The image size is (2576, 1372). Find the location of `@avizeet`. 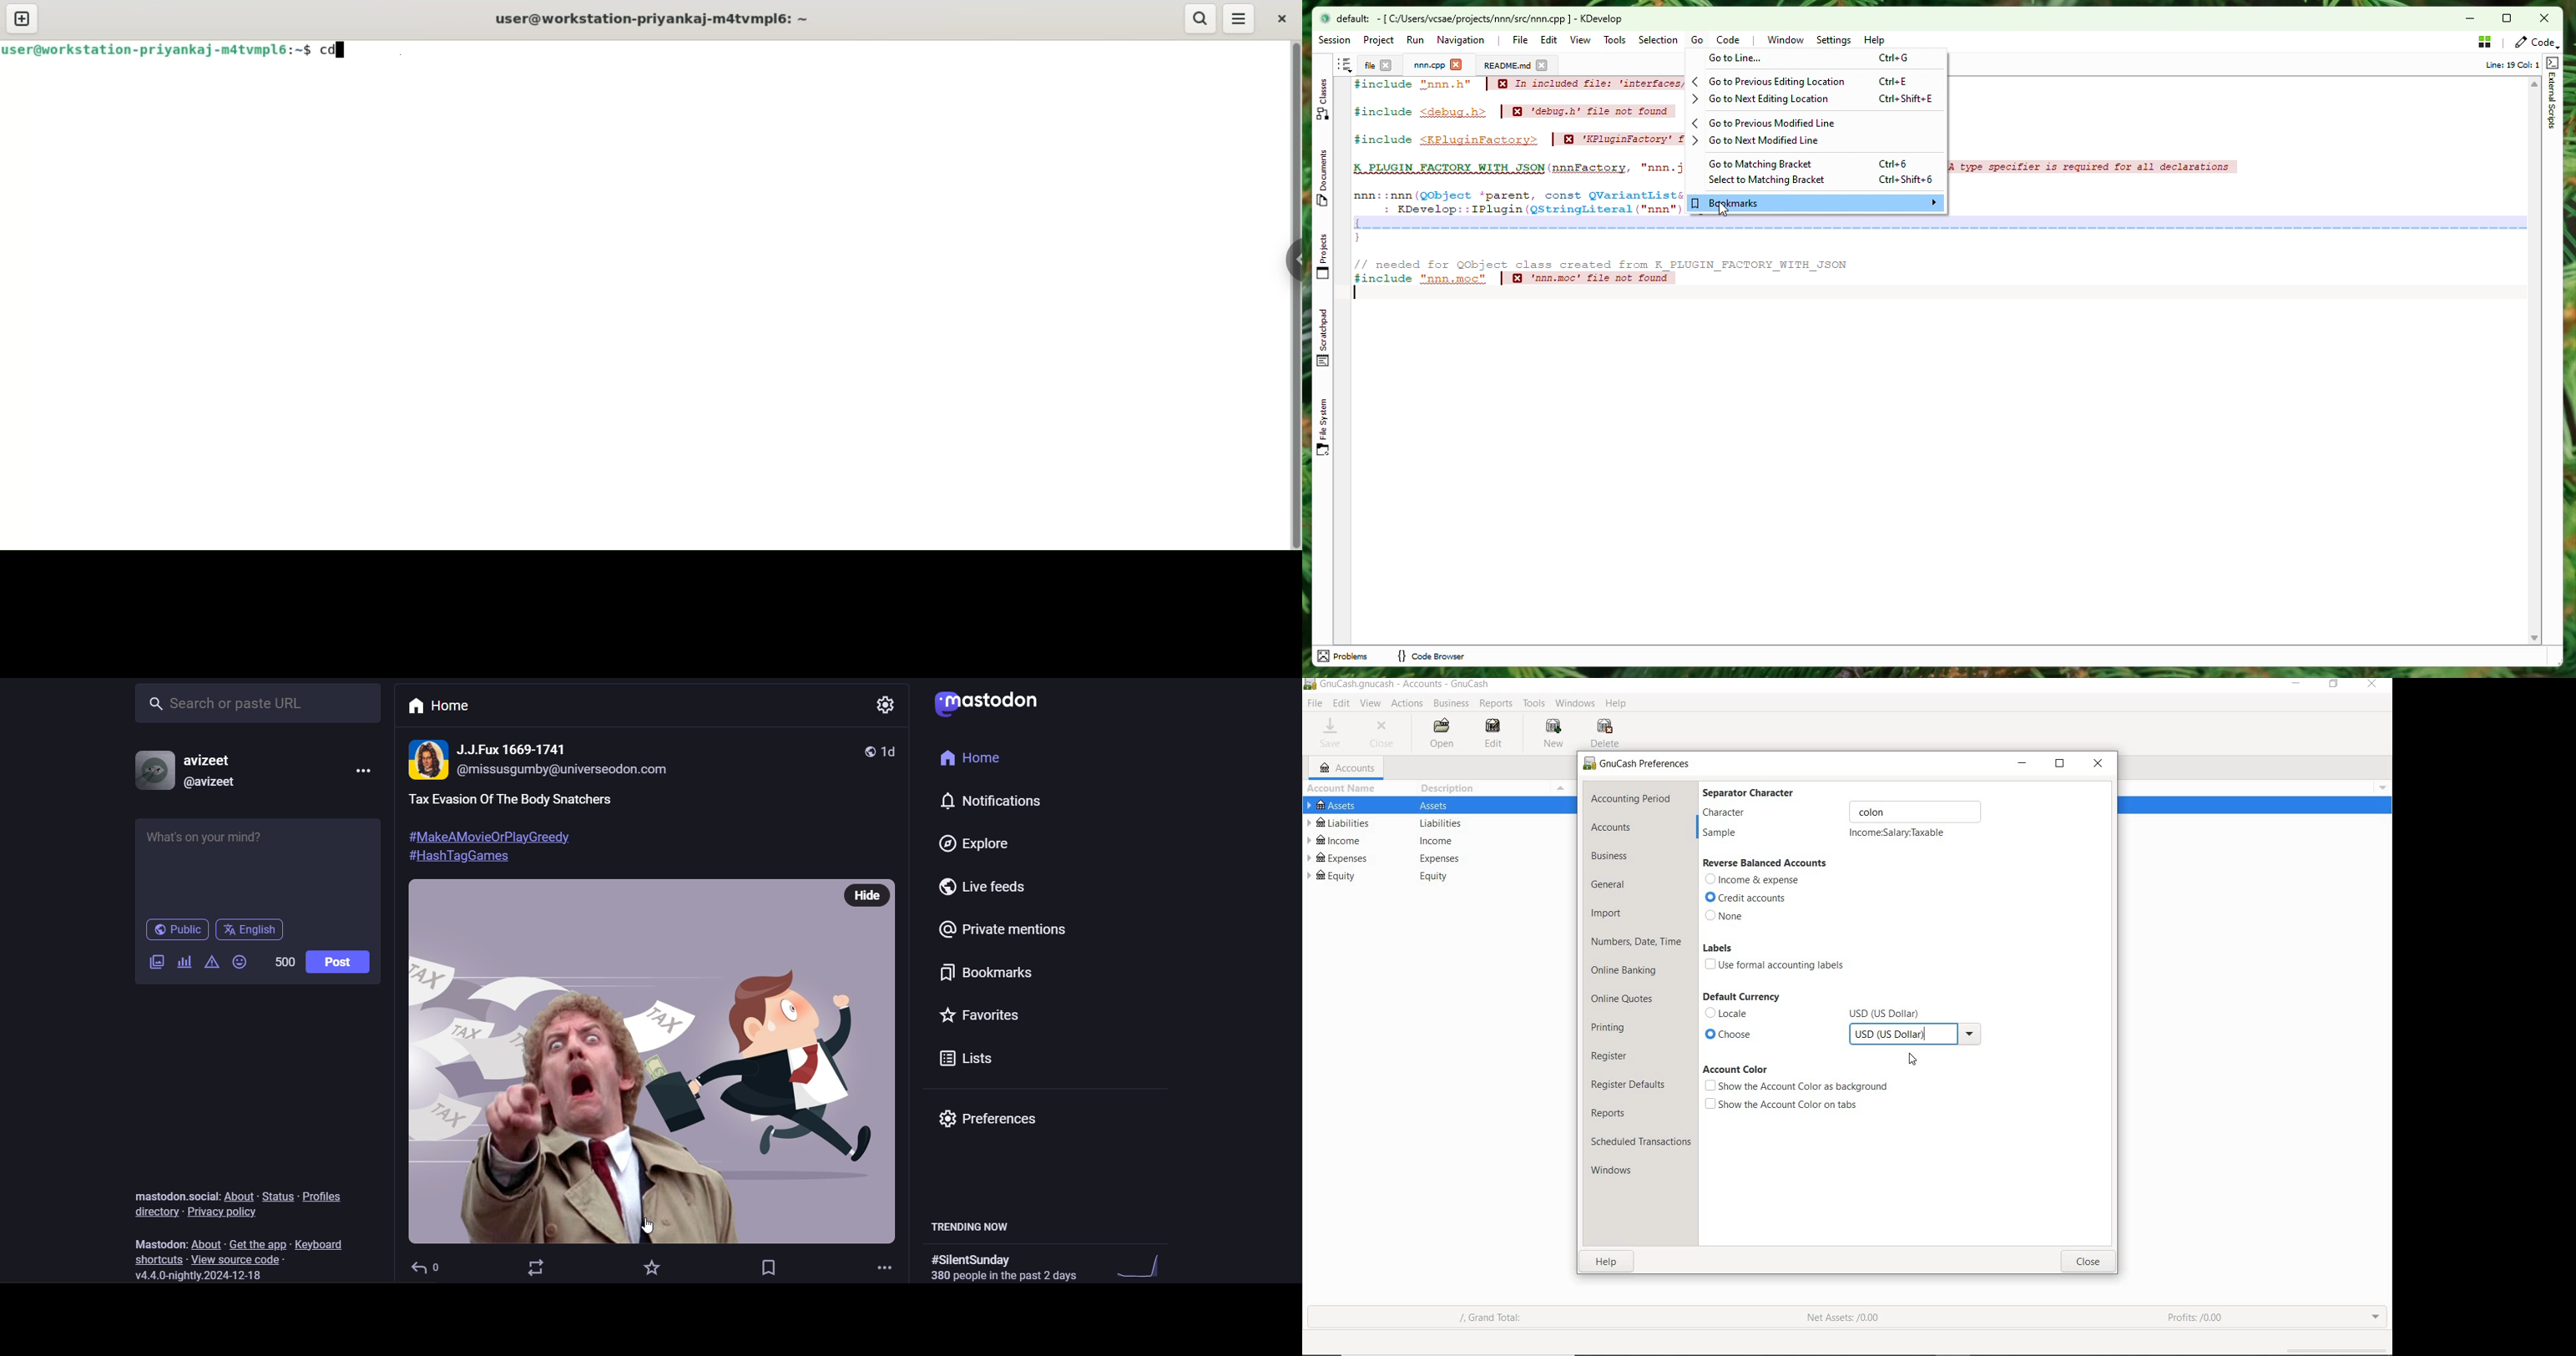

@avizeet is located at coordinates (214, 784).